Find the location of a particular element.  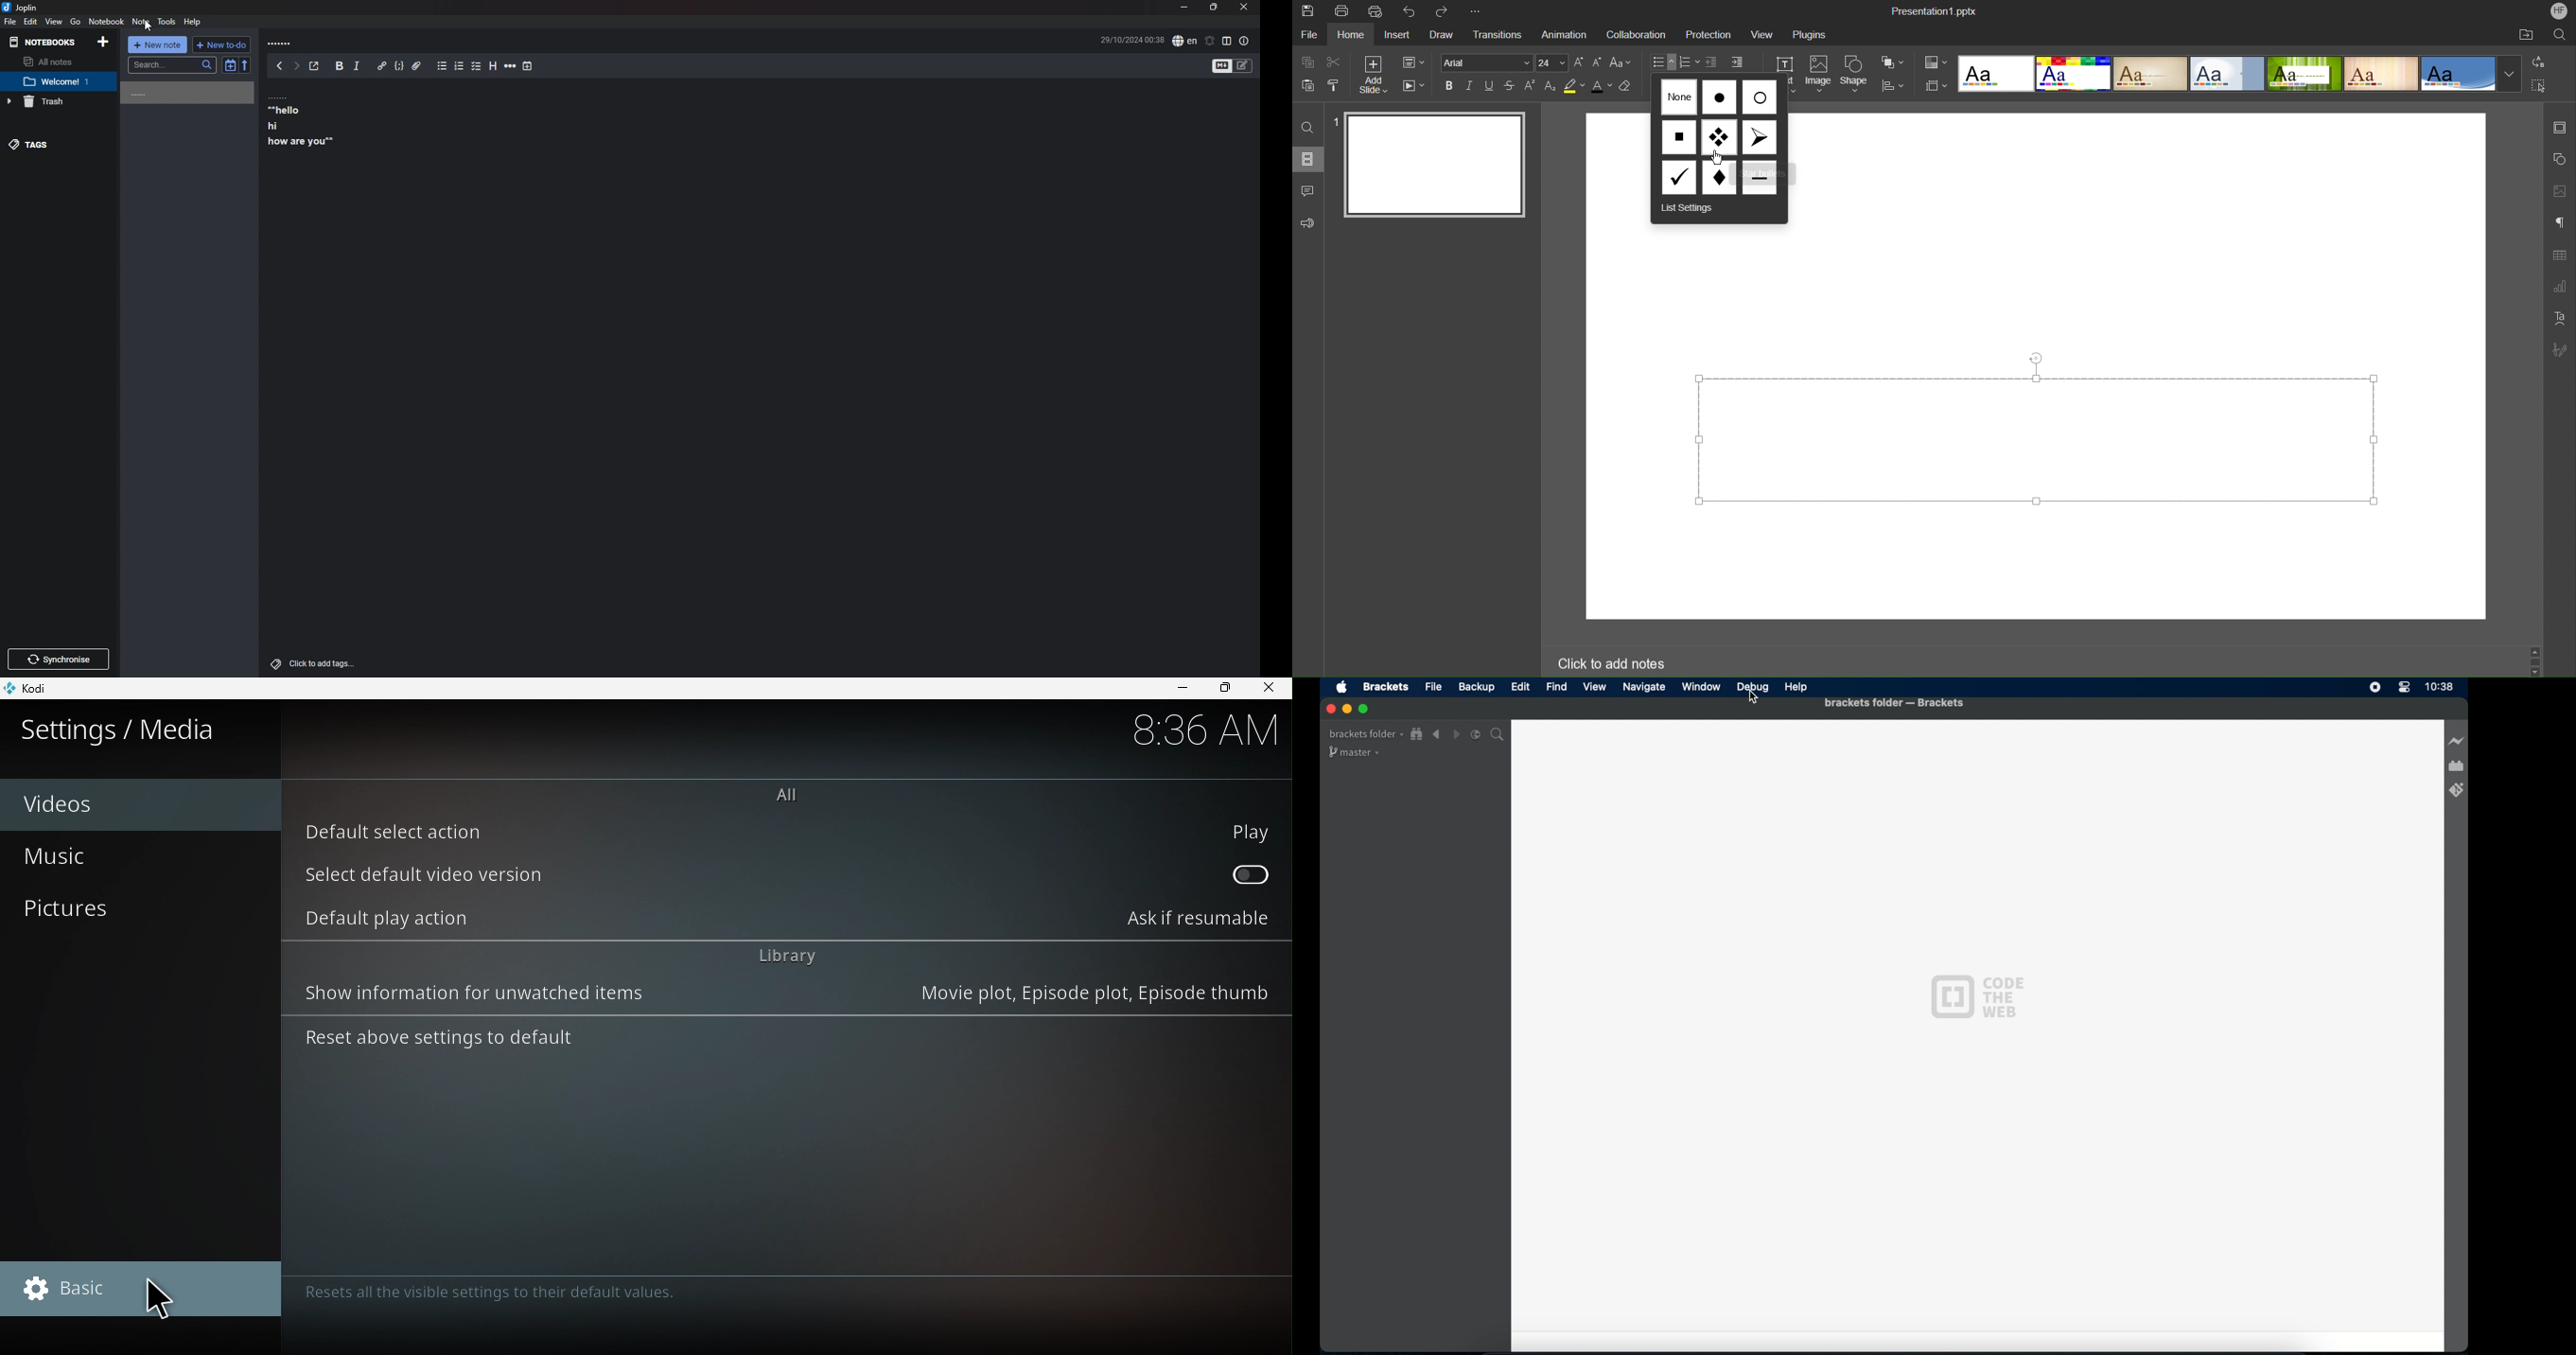

heading is located at coordinates (492, 66).